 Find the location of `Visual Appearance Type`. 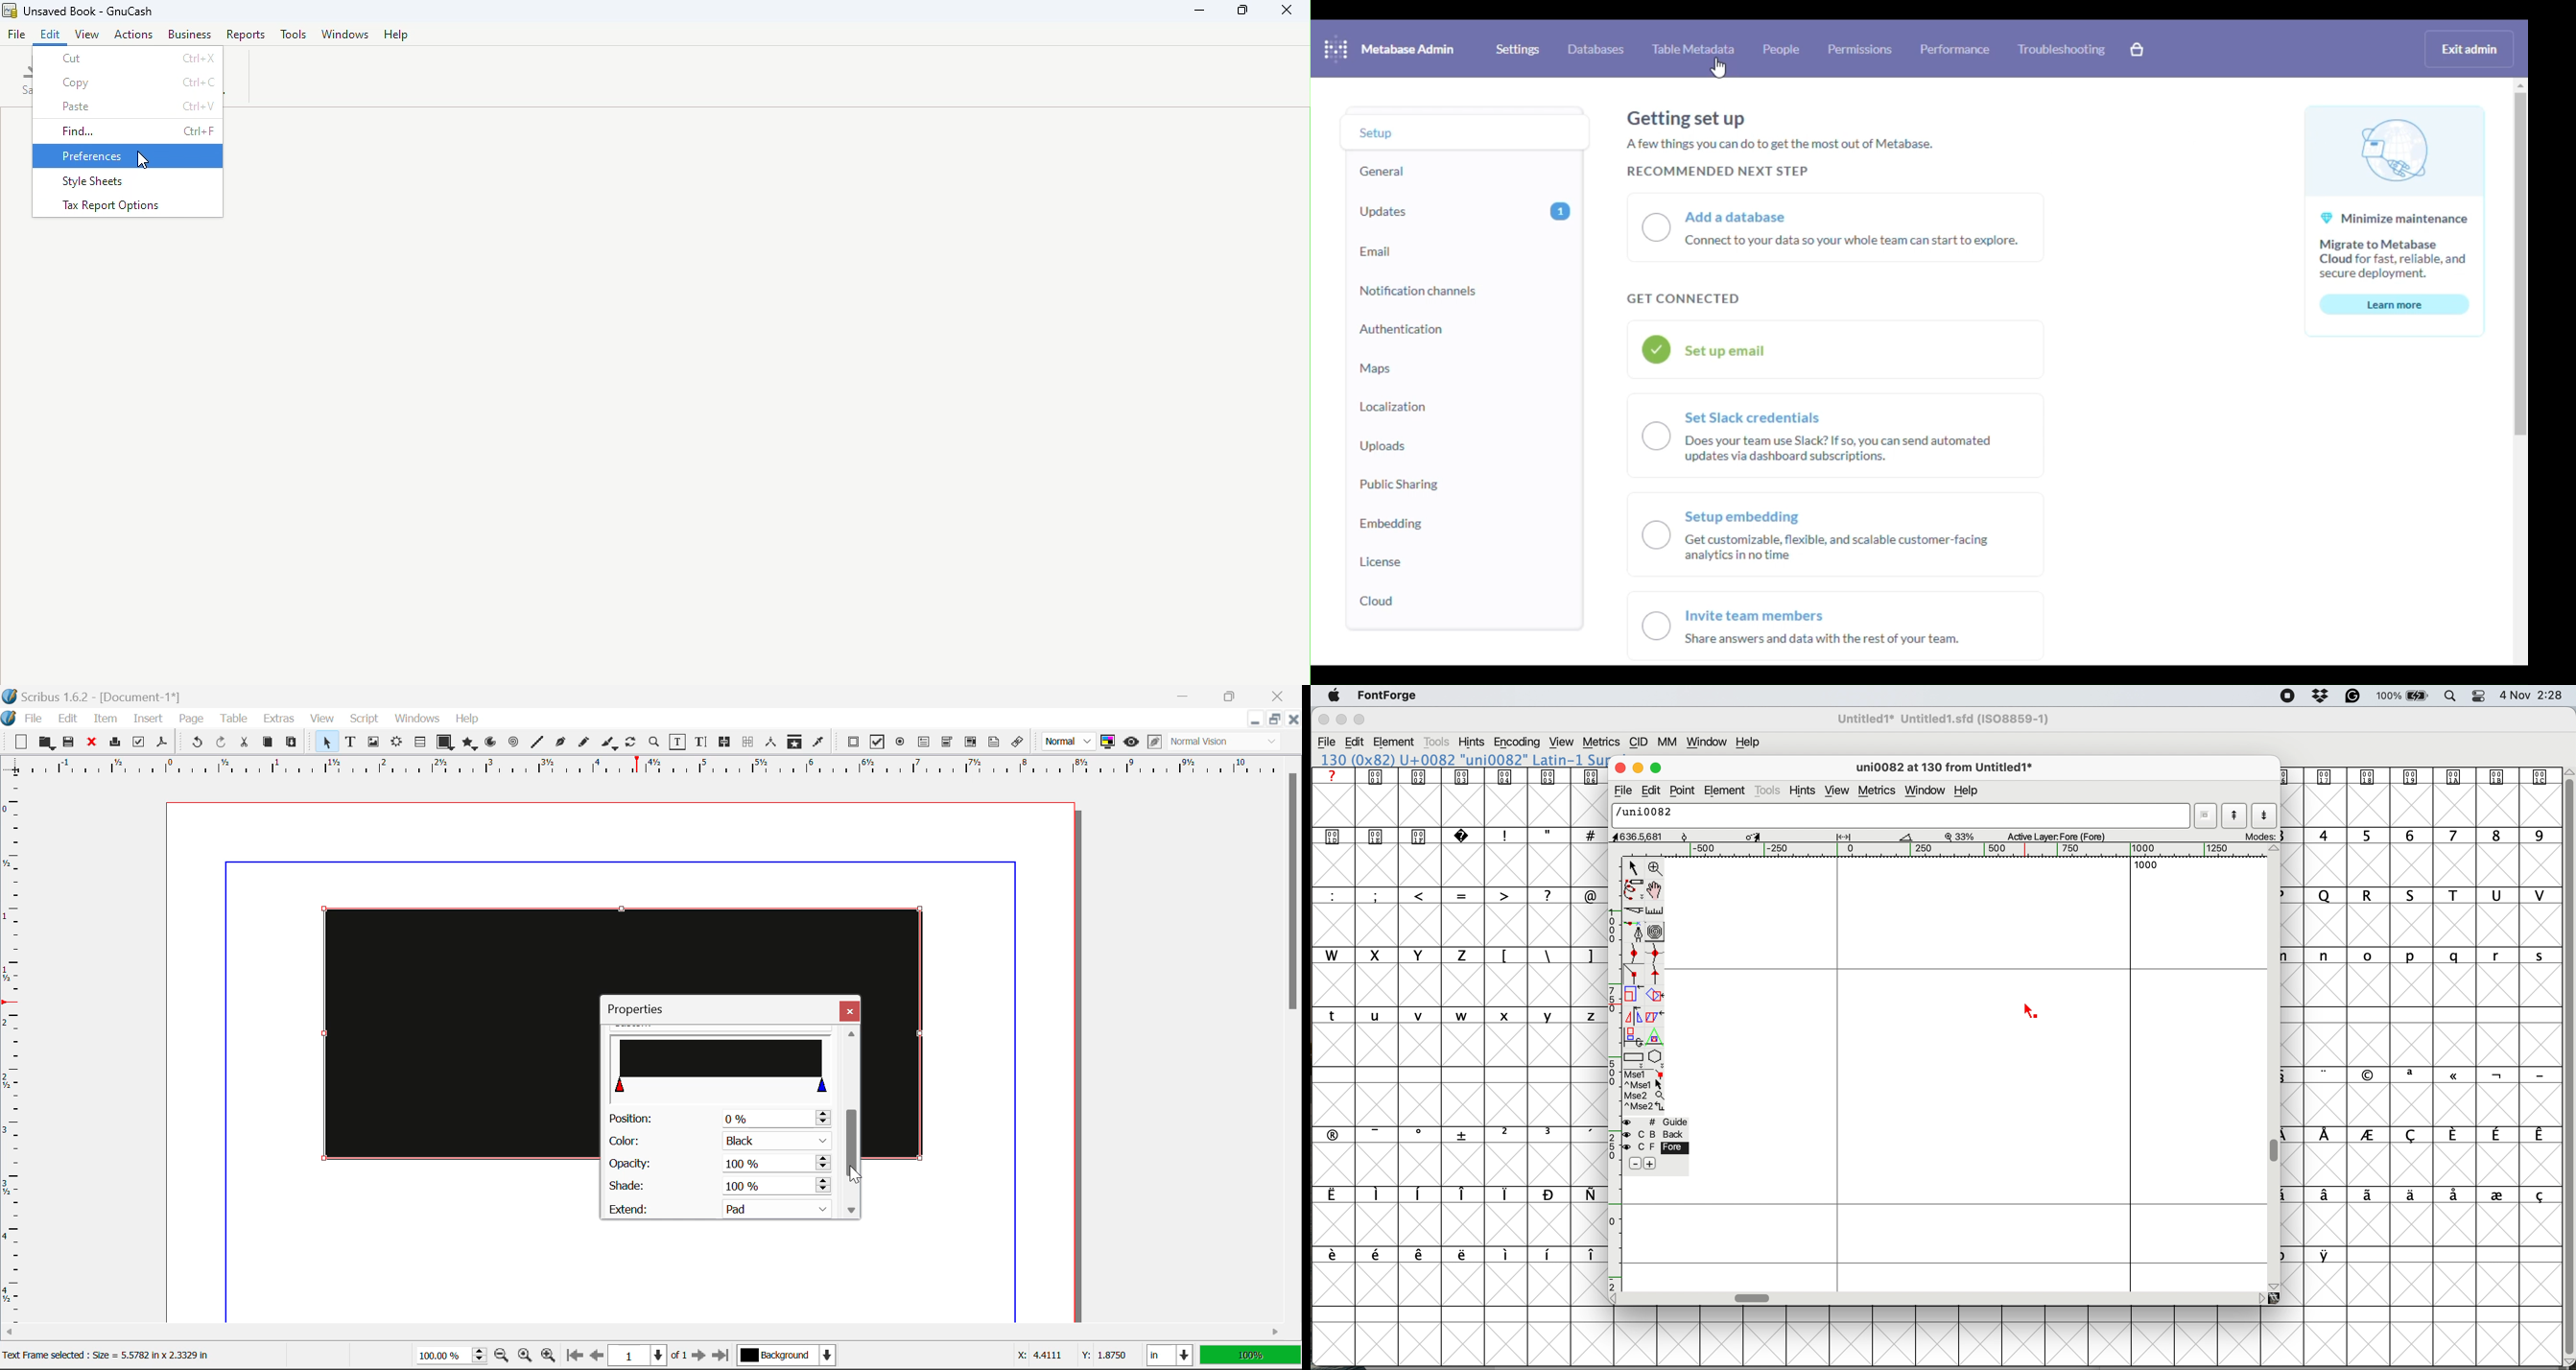

Visual Appearance Type is located at coordinates (1226, 743).